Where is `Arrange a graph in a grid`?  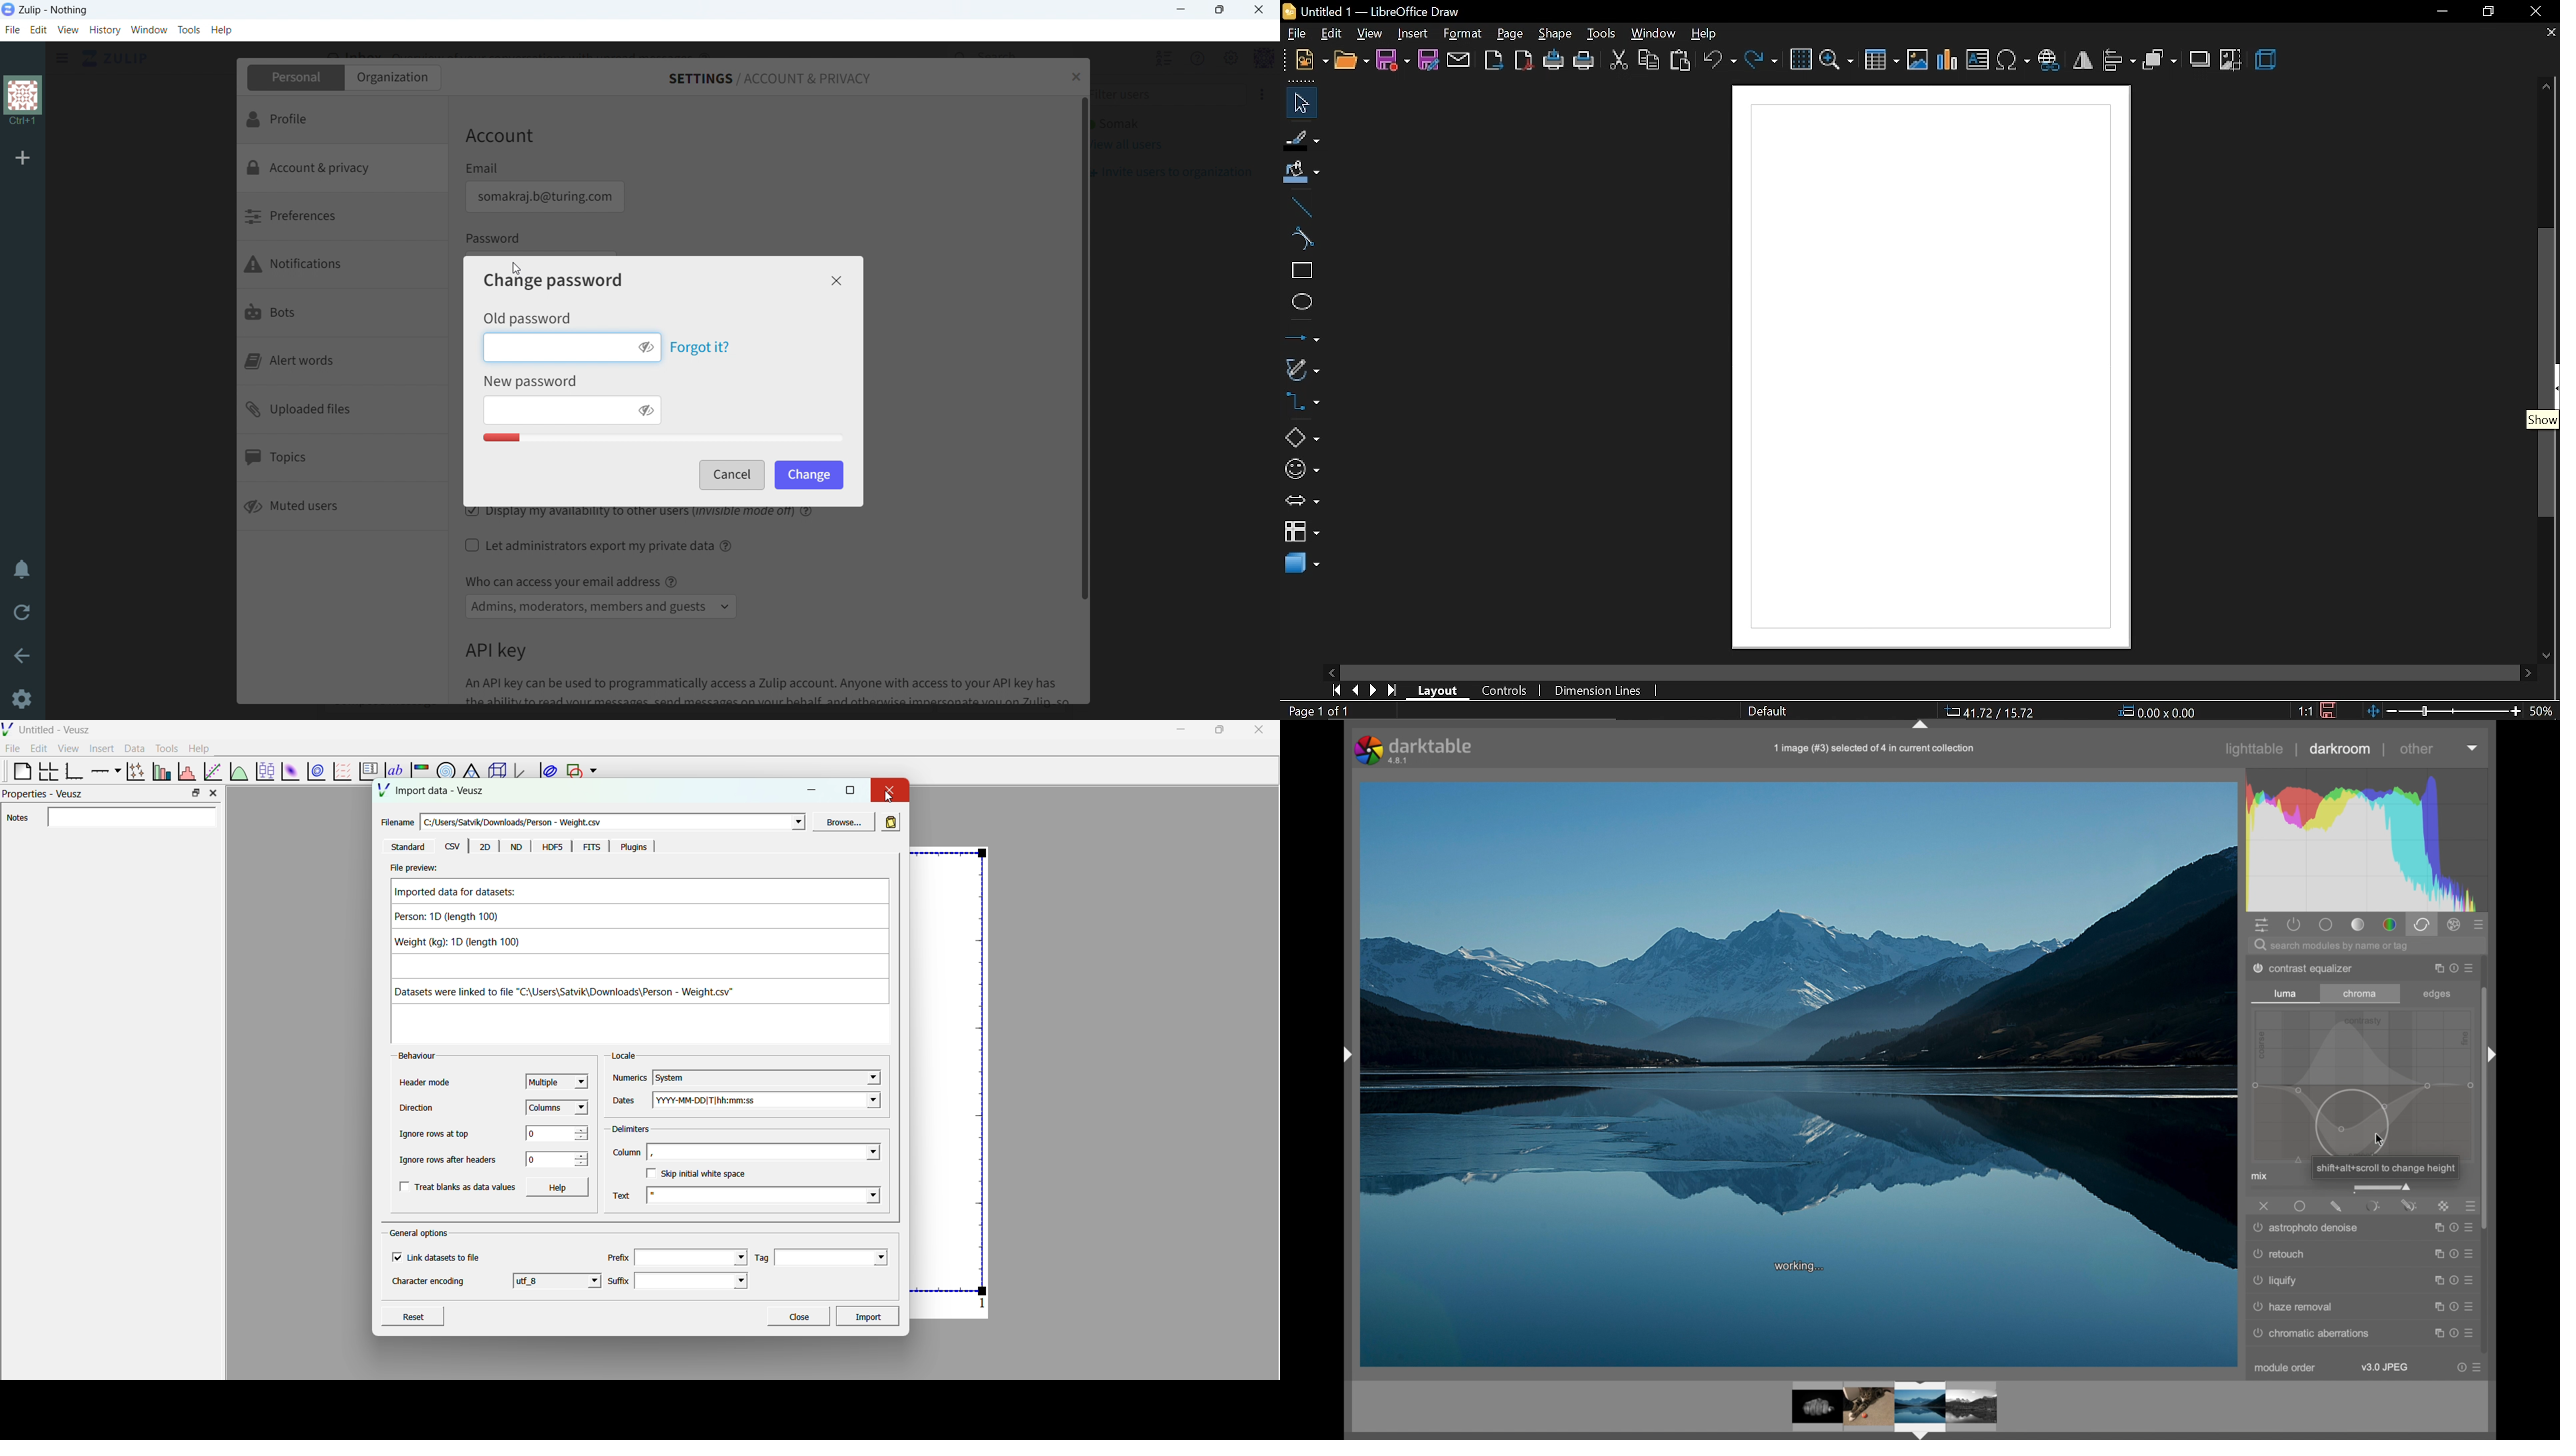
Arrange a graph in a grid is located at coordinates (47, 772).